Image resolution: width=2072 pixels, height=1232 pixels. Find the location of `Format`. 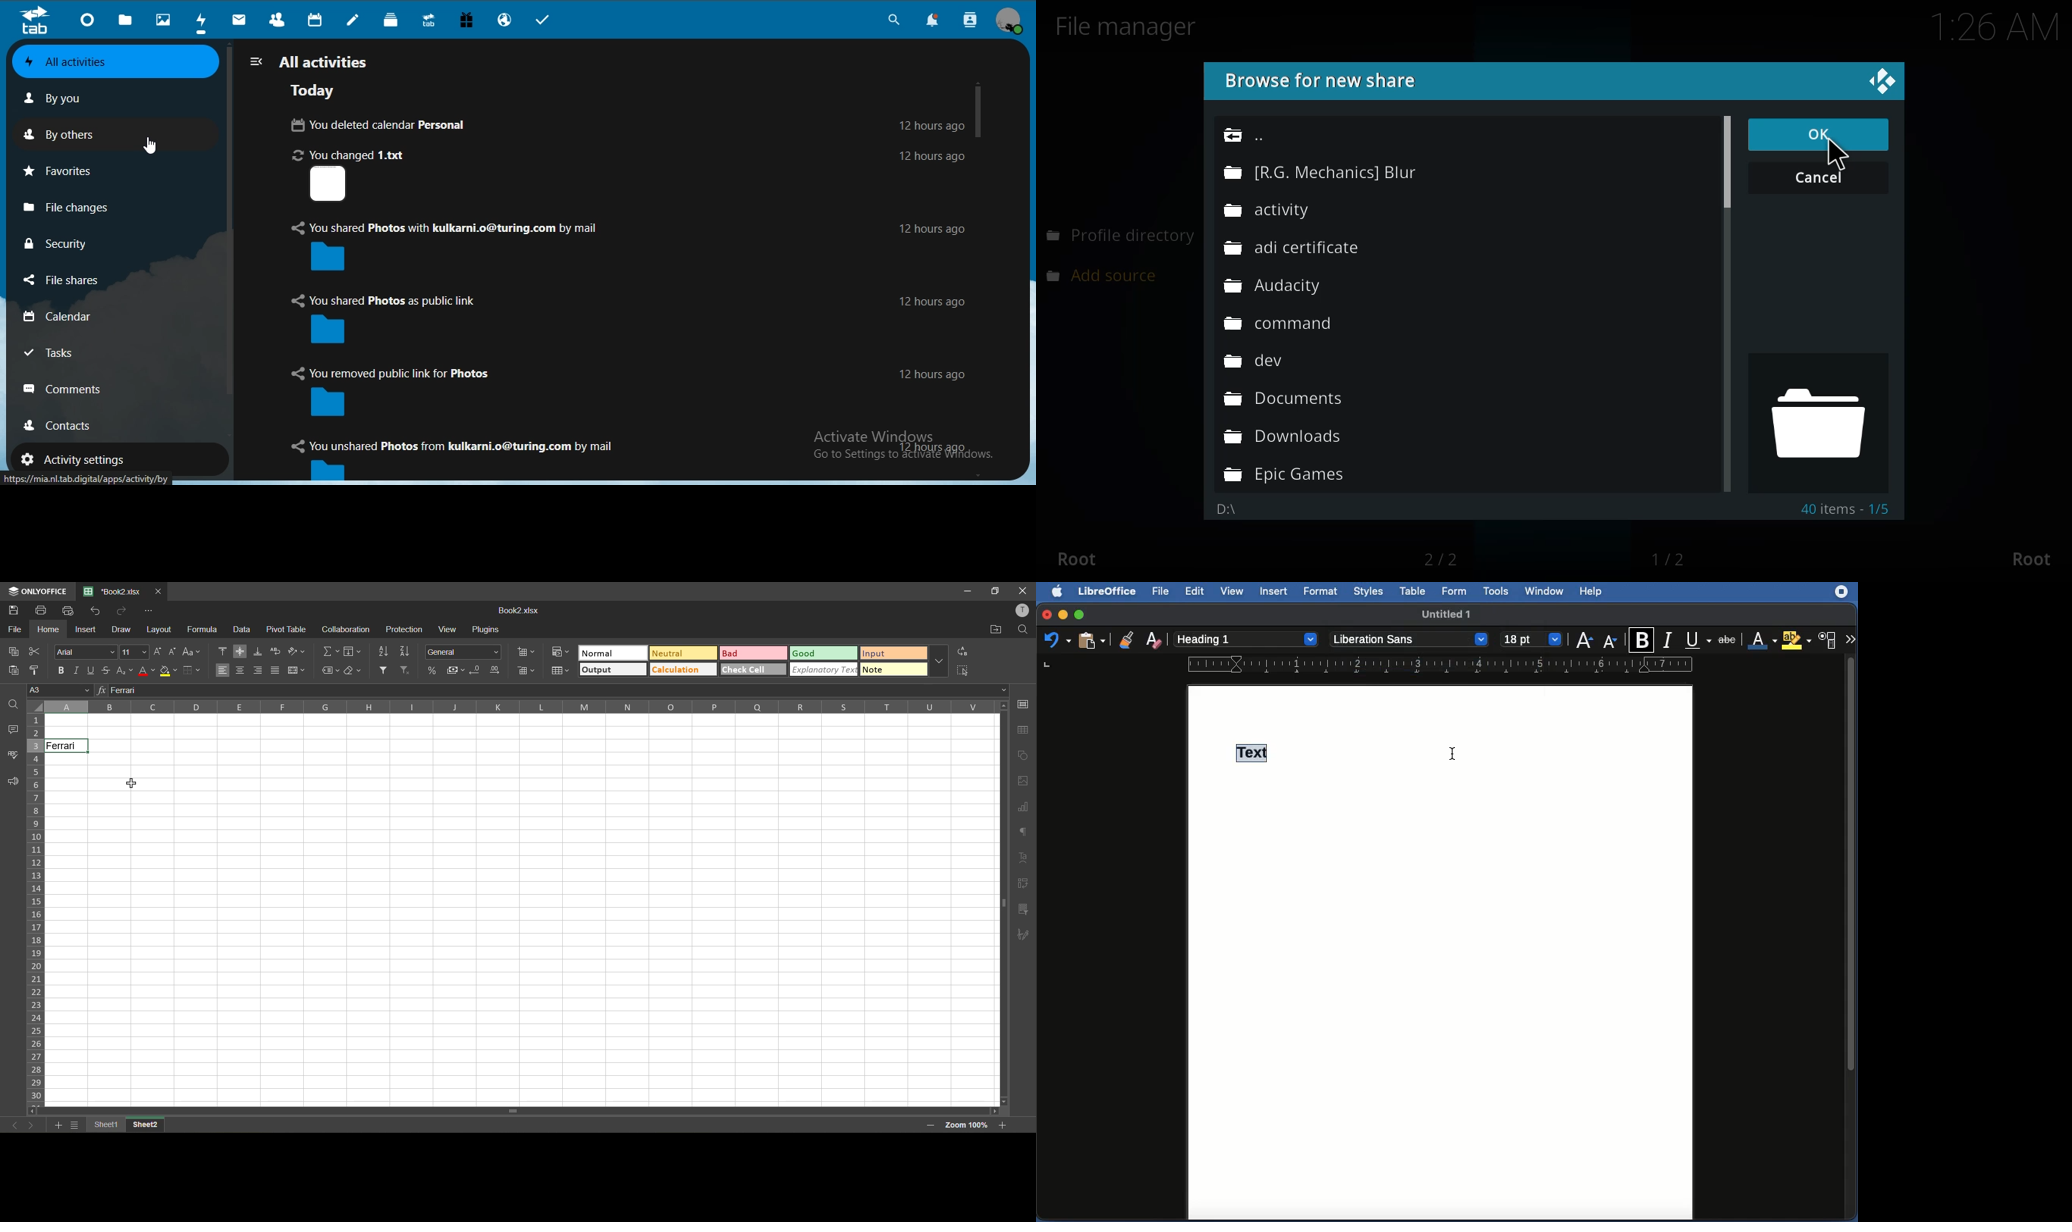

Format is located at coordinates (1323, 592).